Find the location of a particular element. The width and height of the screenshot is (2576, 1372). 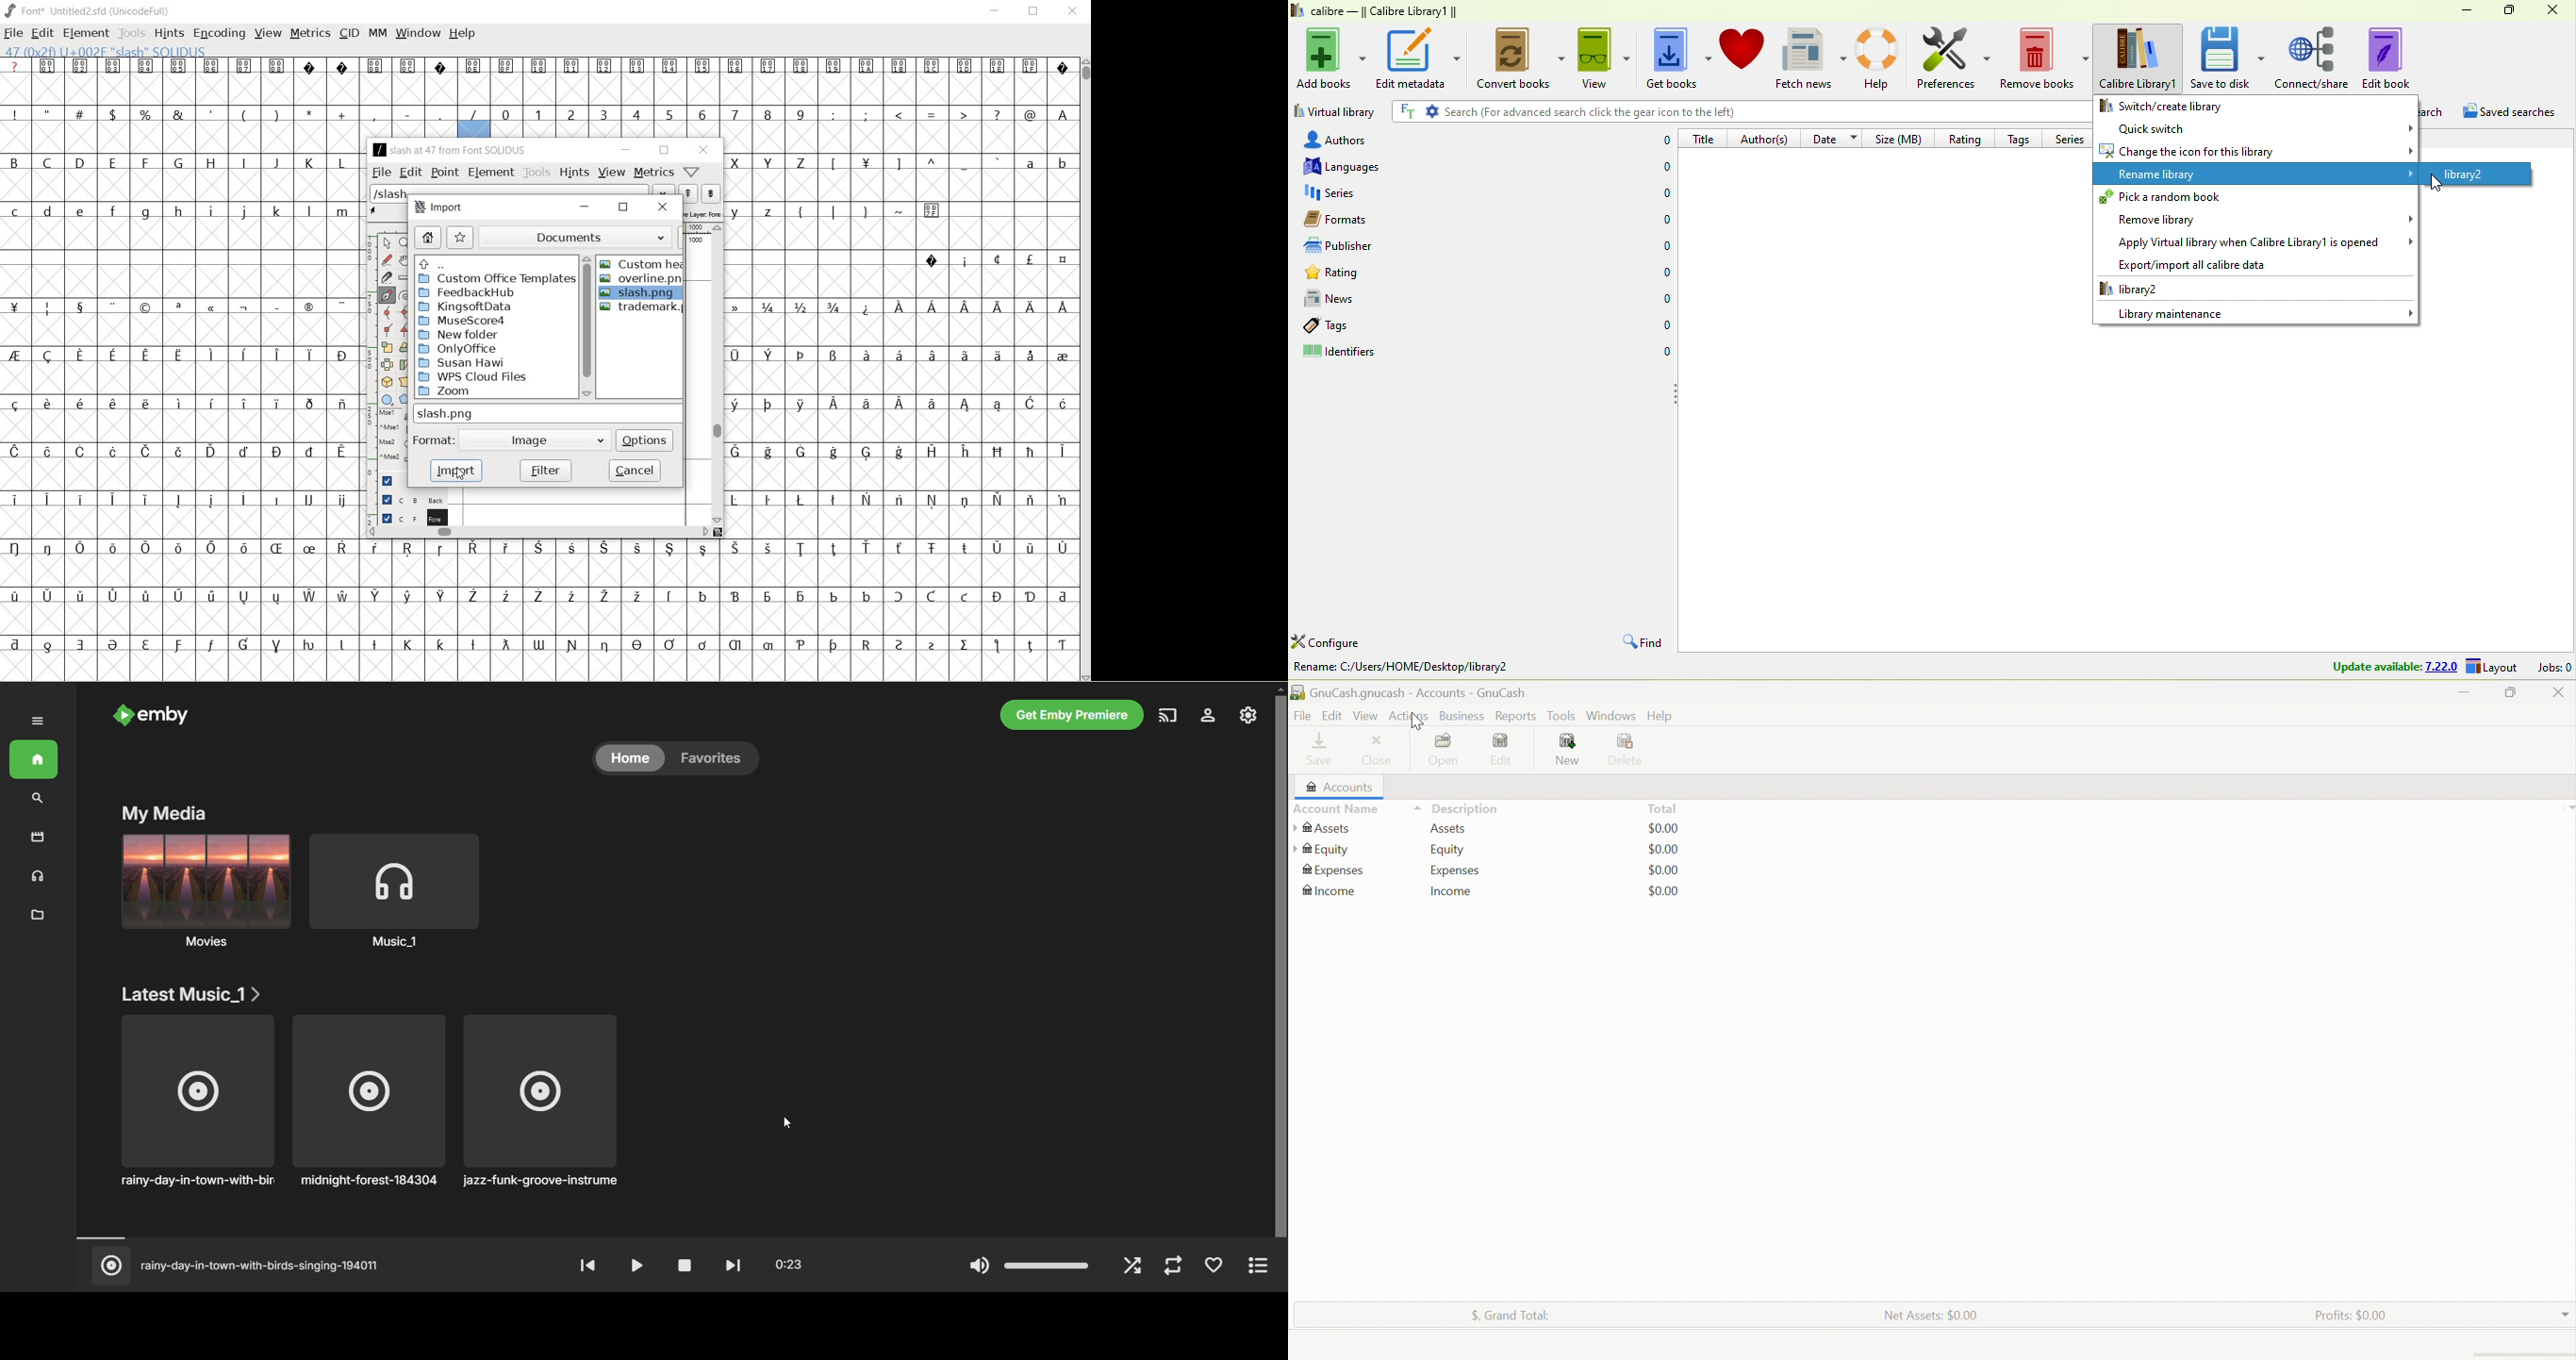

empty cells is located at coordinates (178, 185).